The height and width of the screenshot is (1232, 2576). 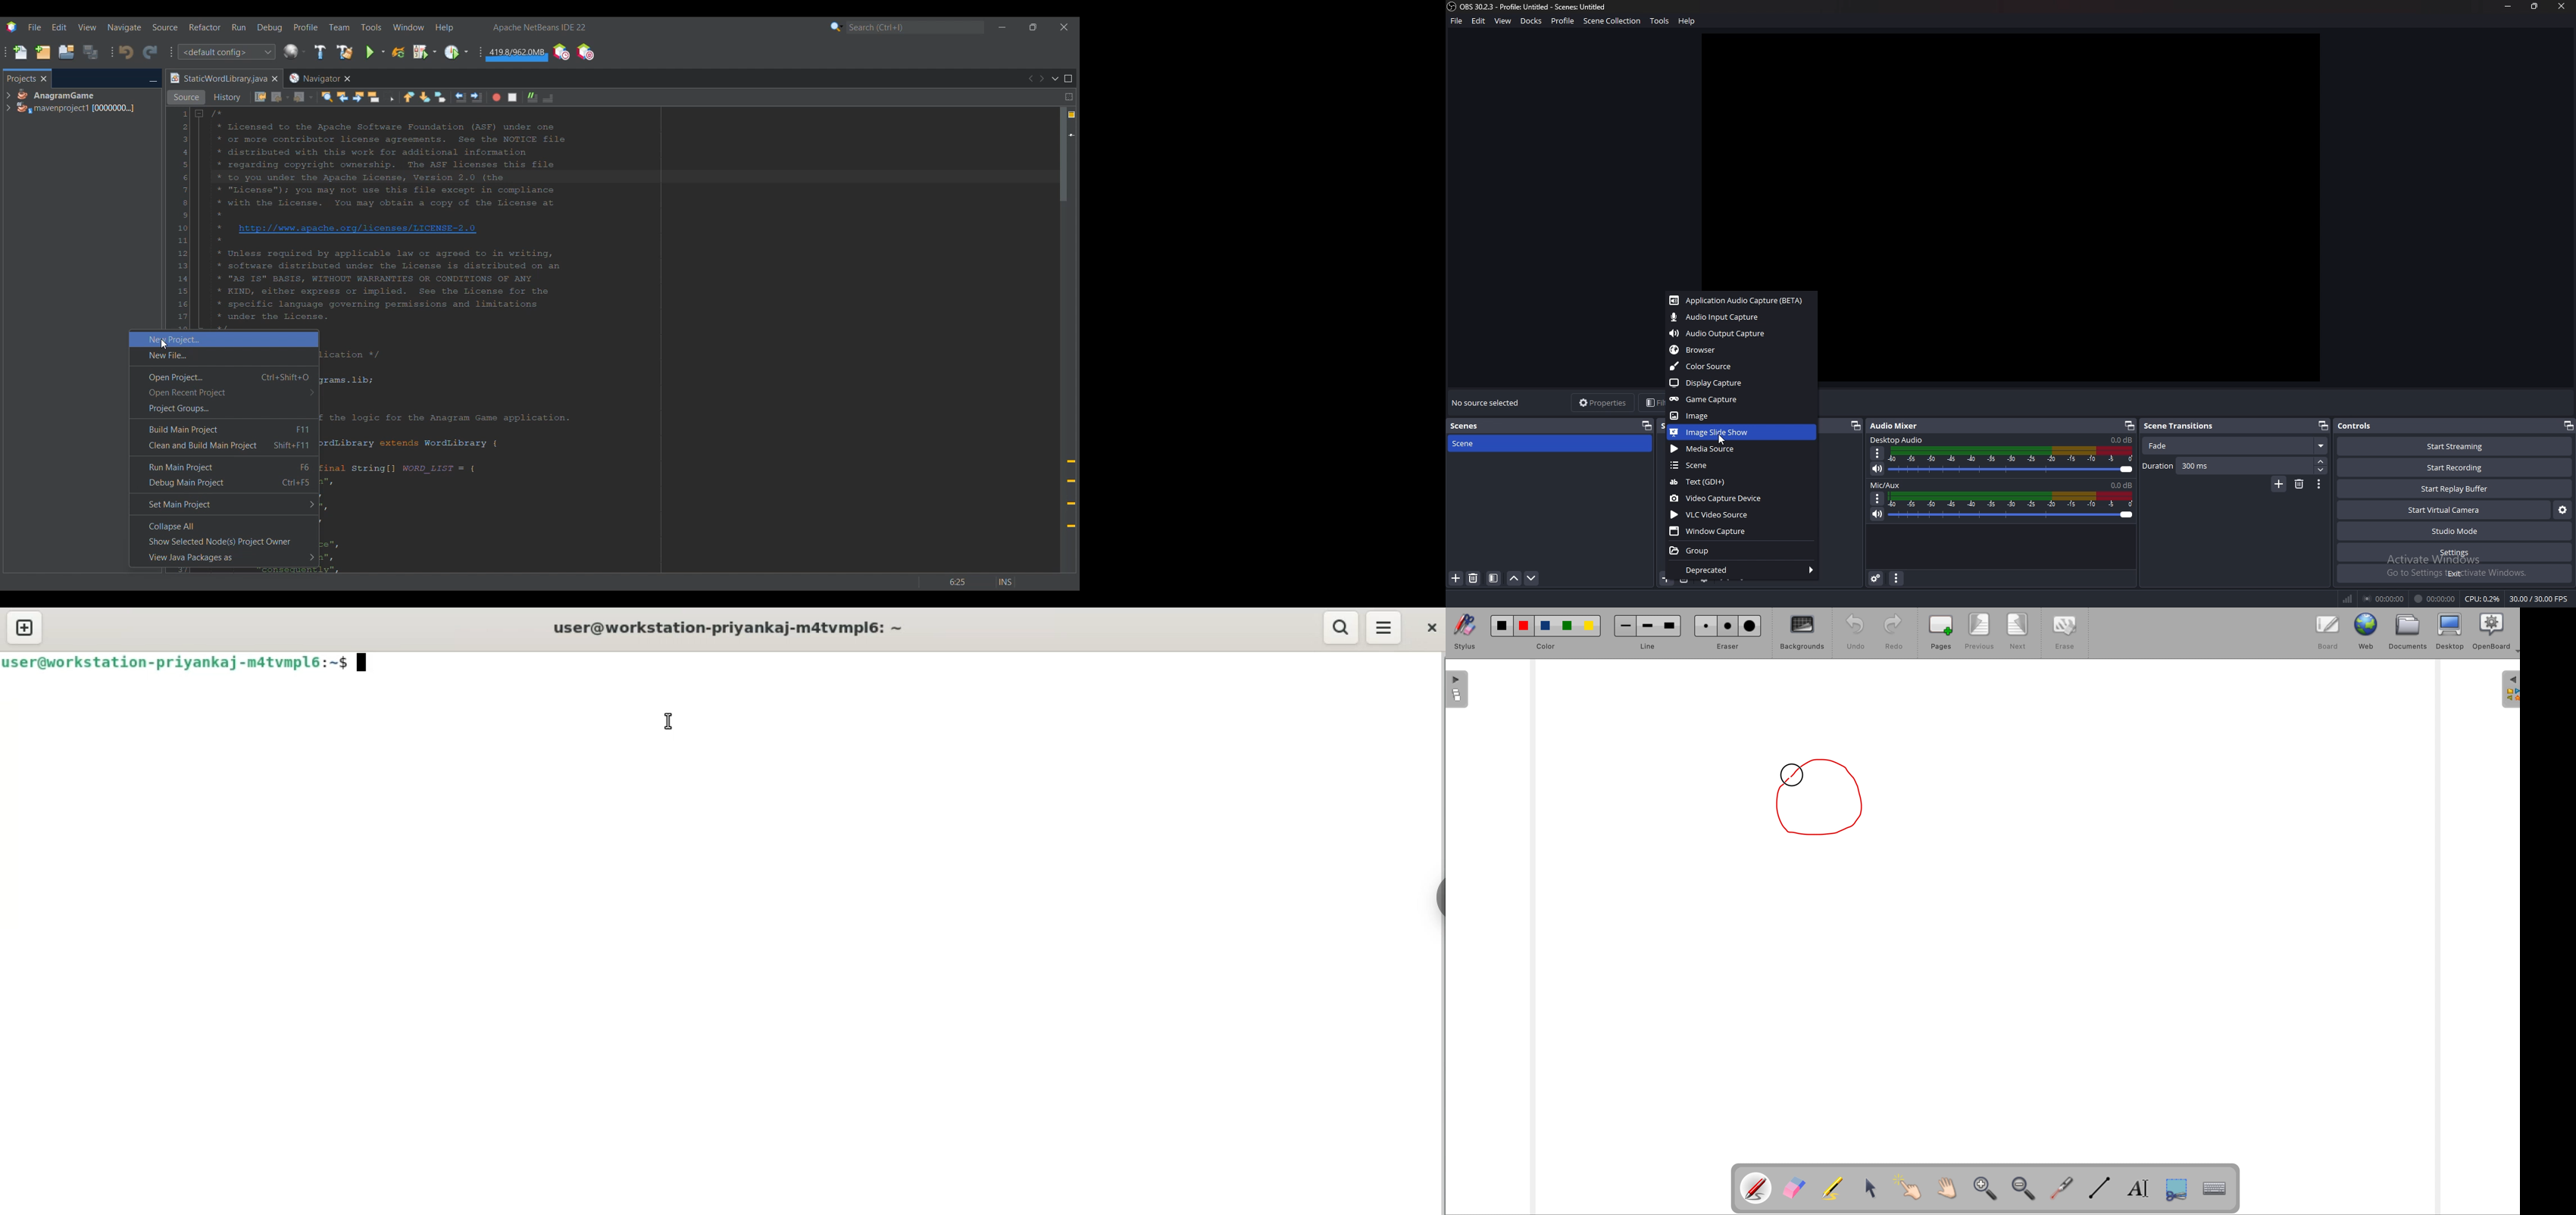 What do you see at coordinates (1466, 426) in the screenshot?
I see `scenes` at bounding box center [1466, 426].